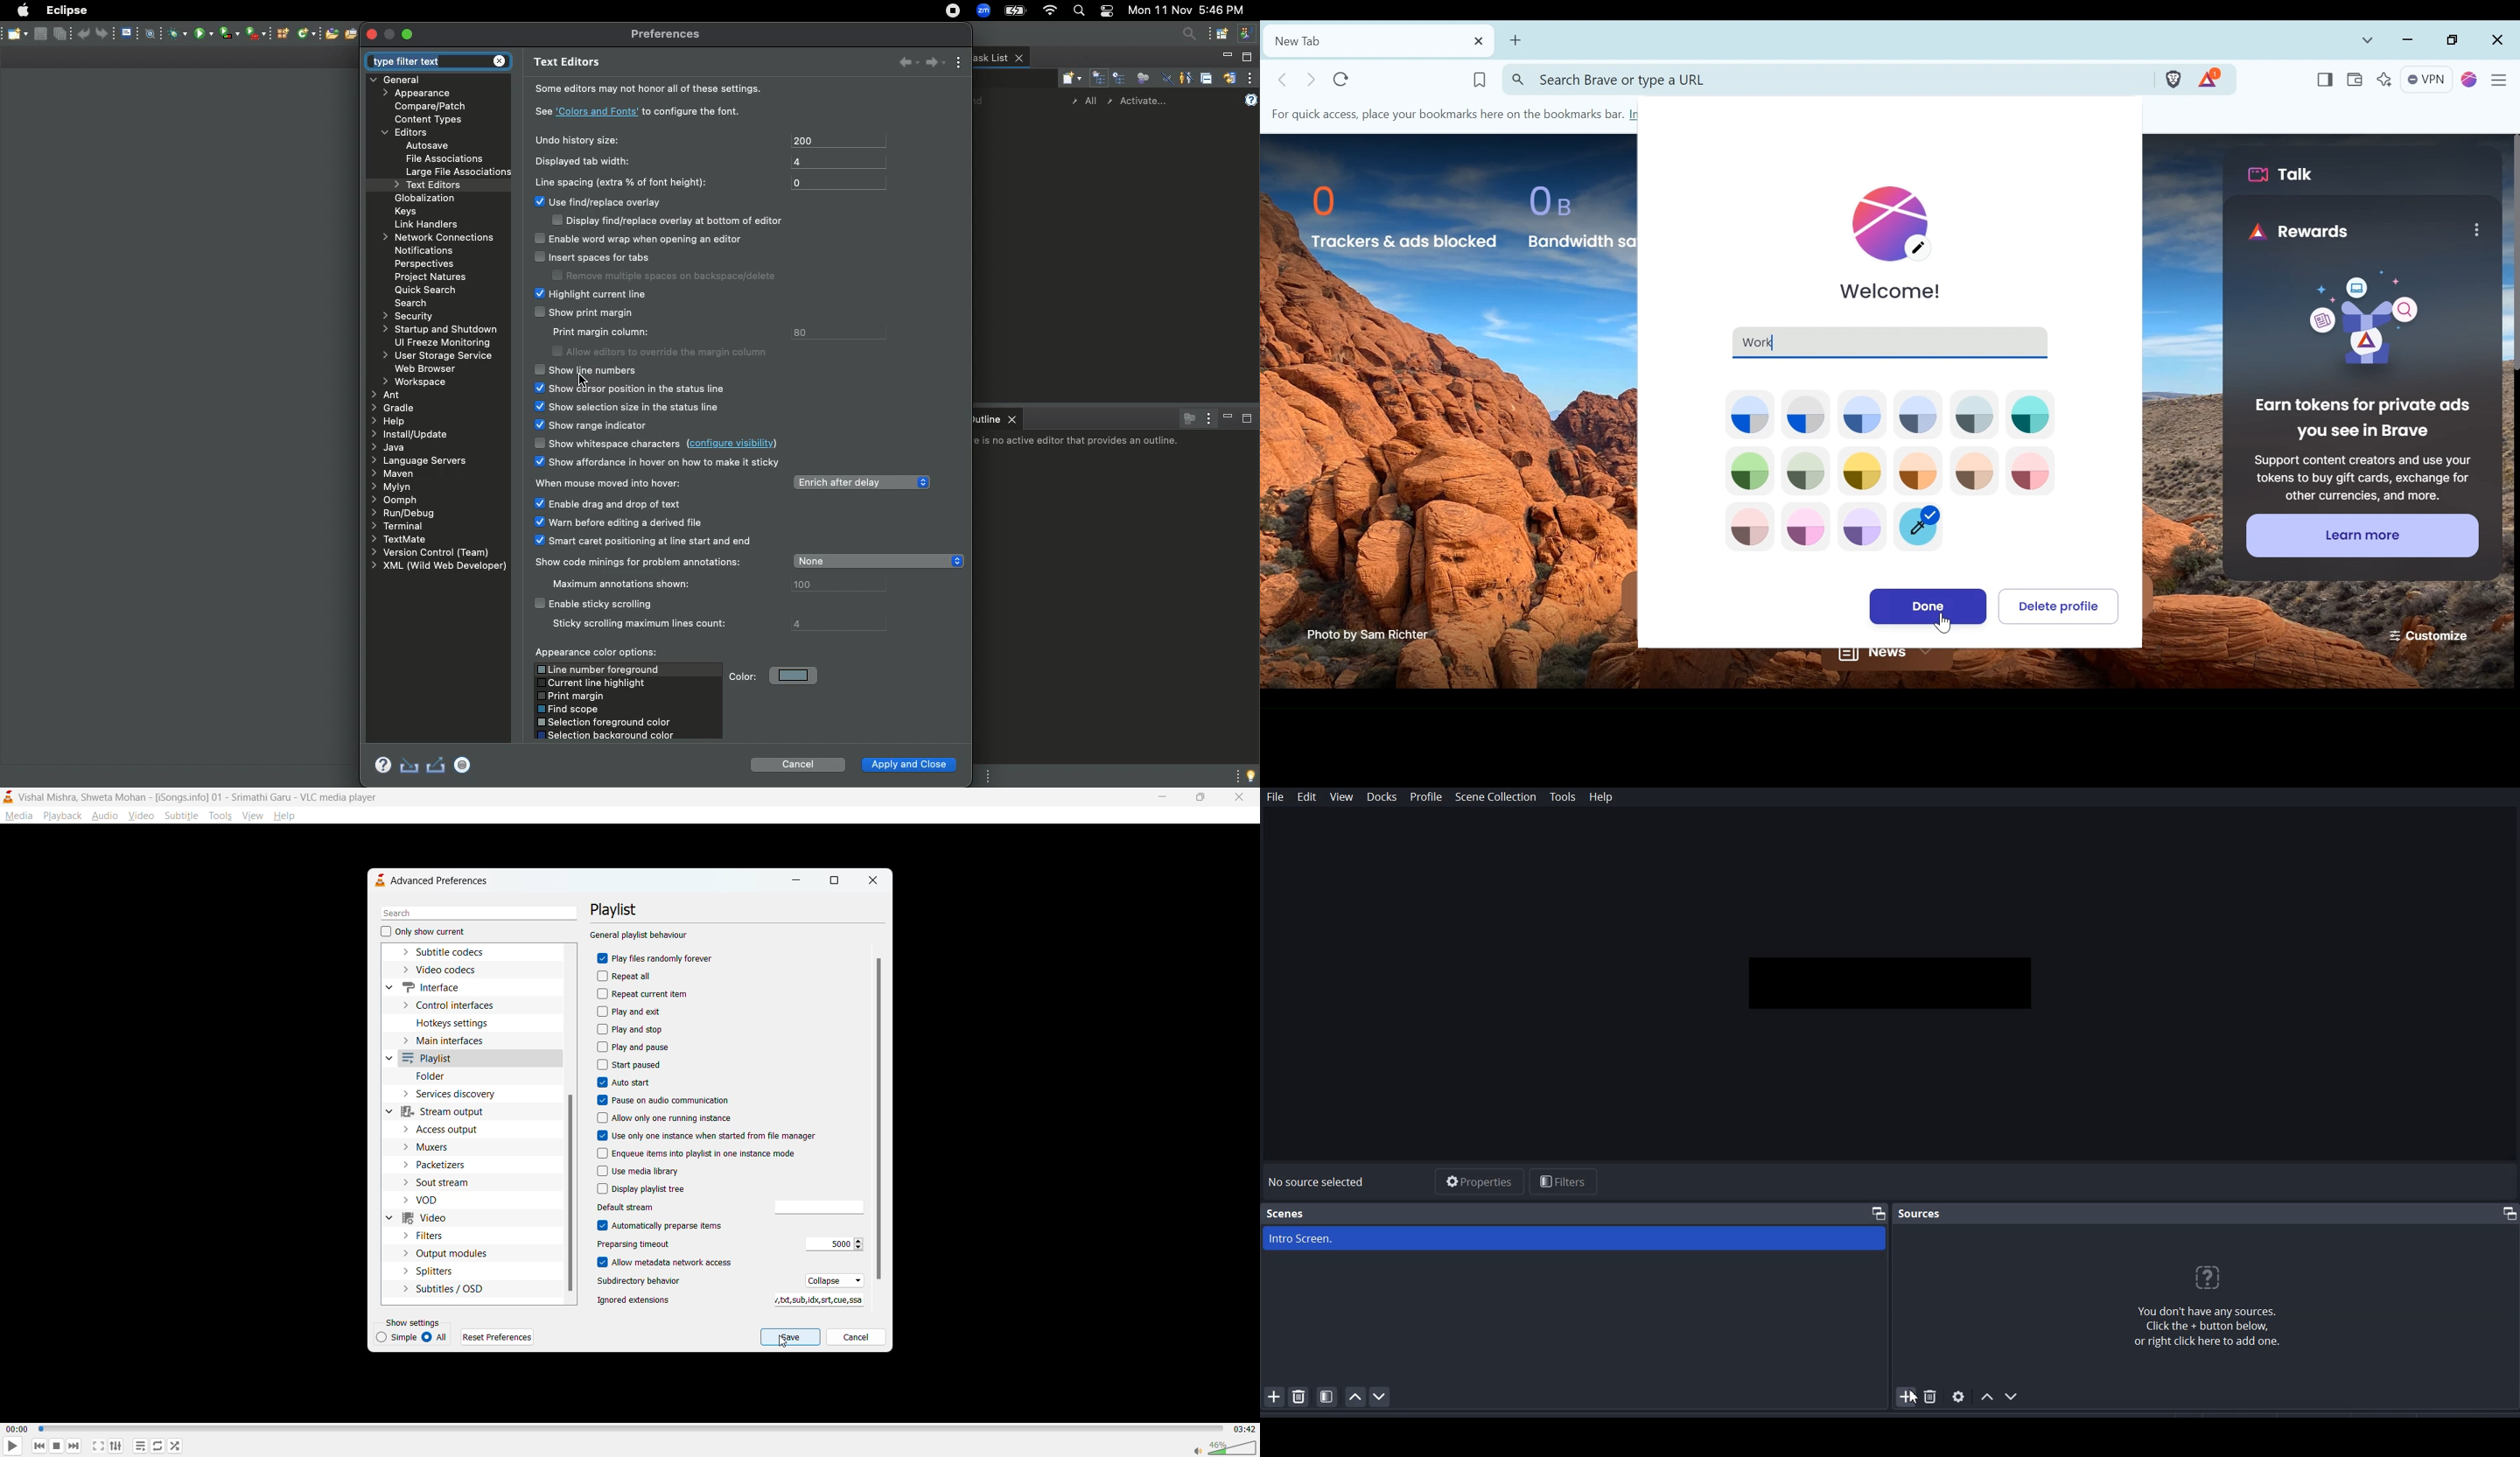 The image size is (2520, 1484). Describe the element at coordinates (667, 1119) in the screenshot. I see `allow only one running instance` at that location.